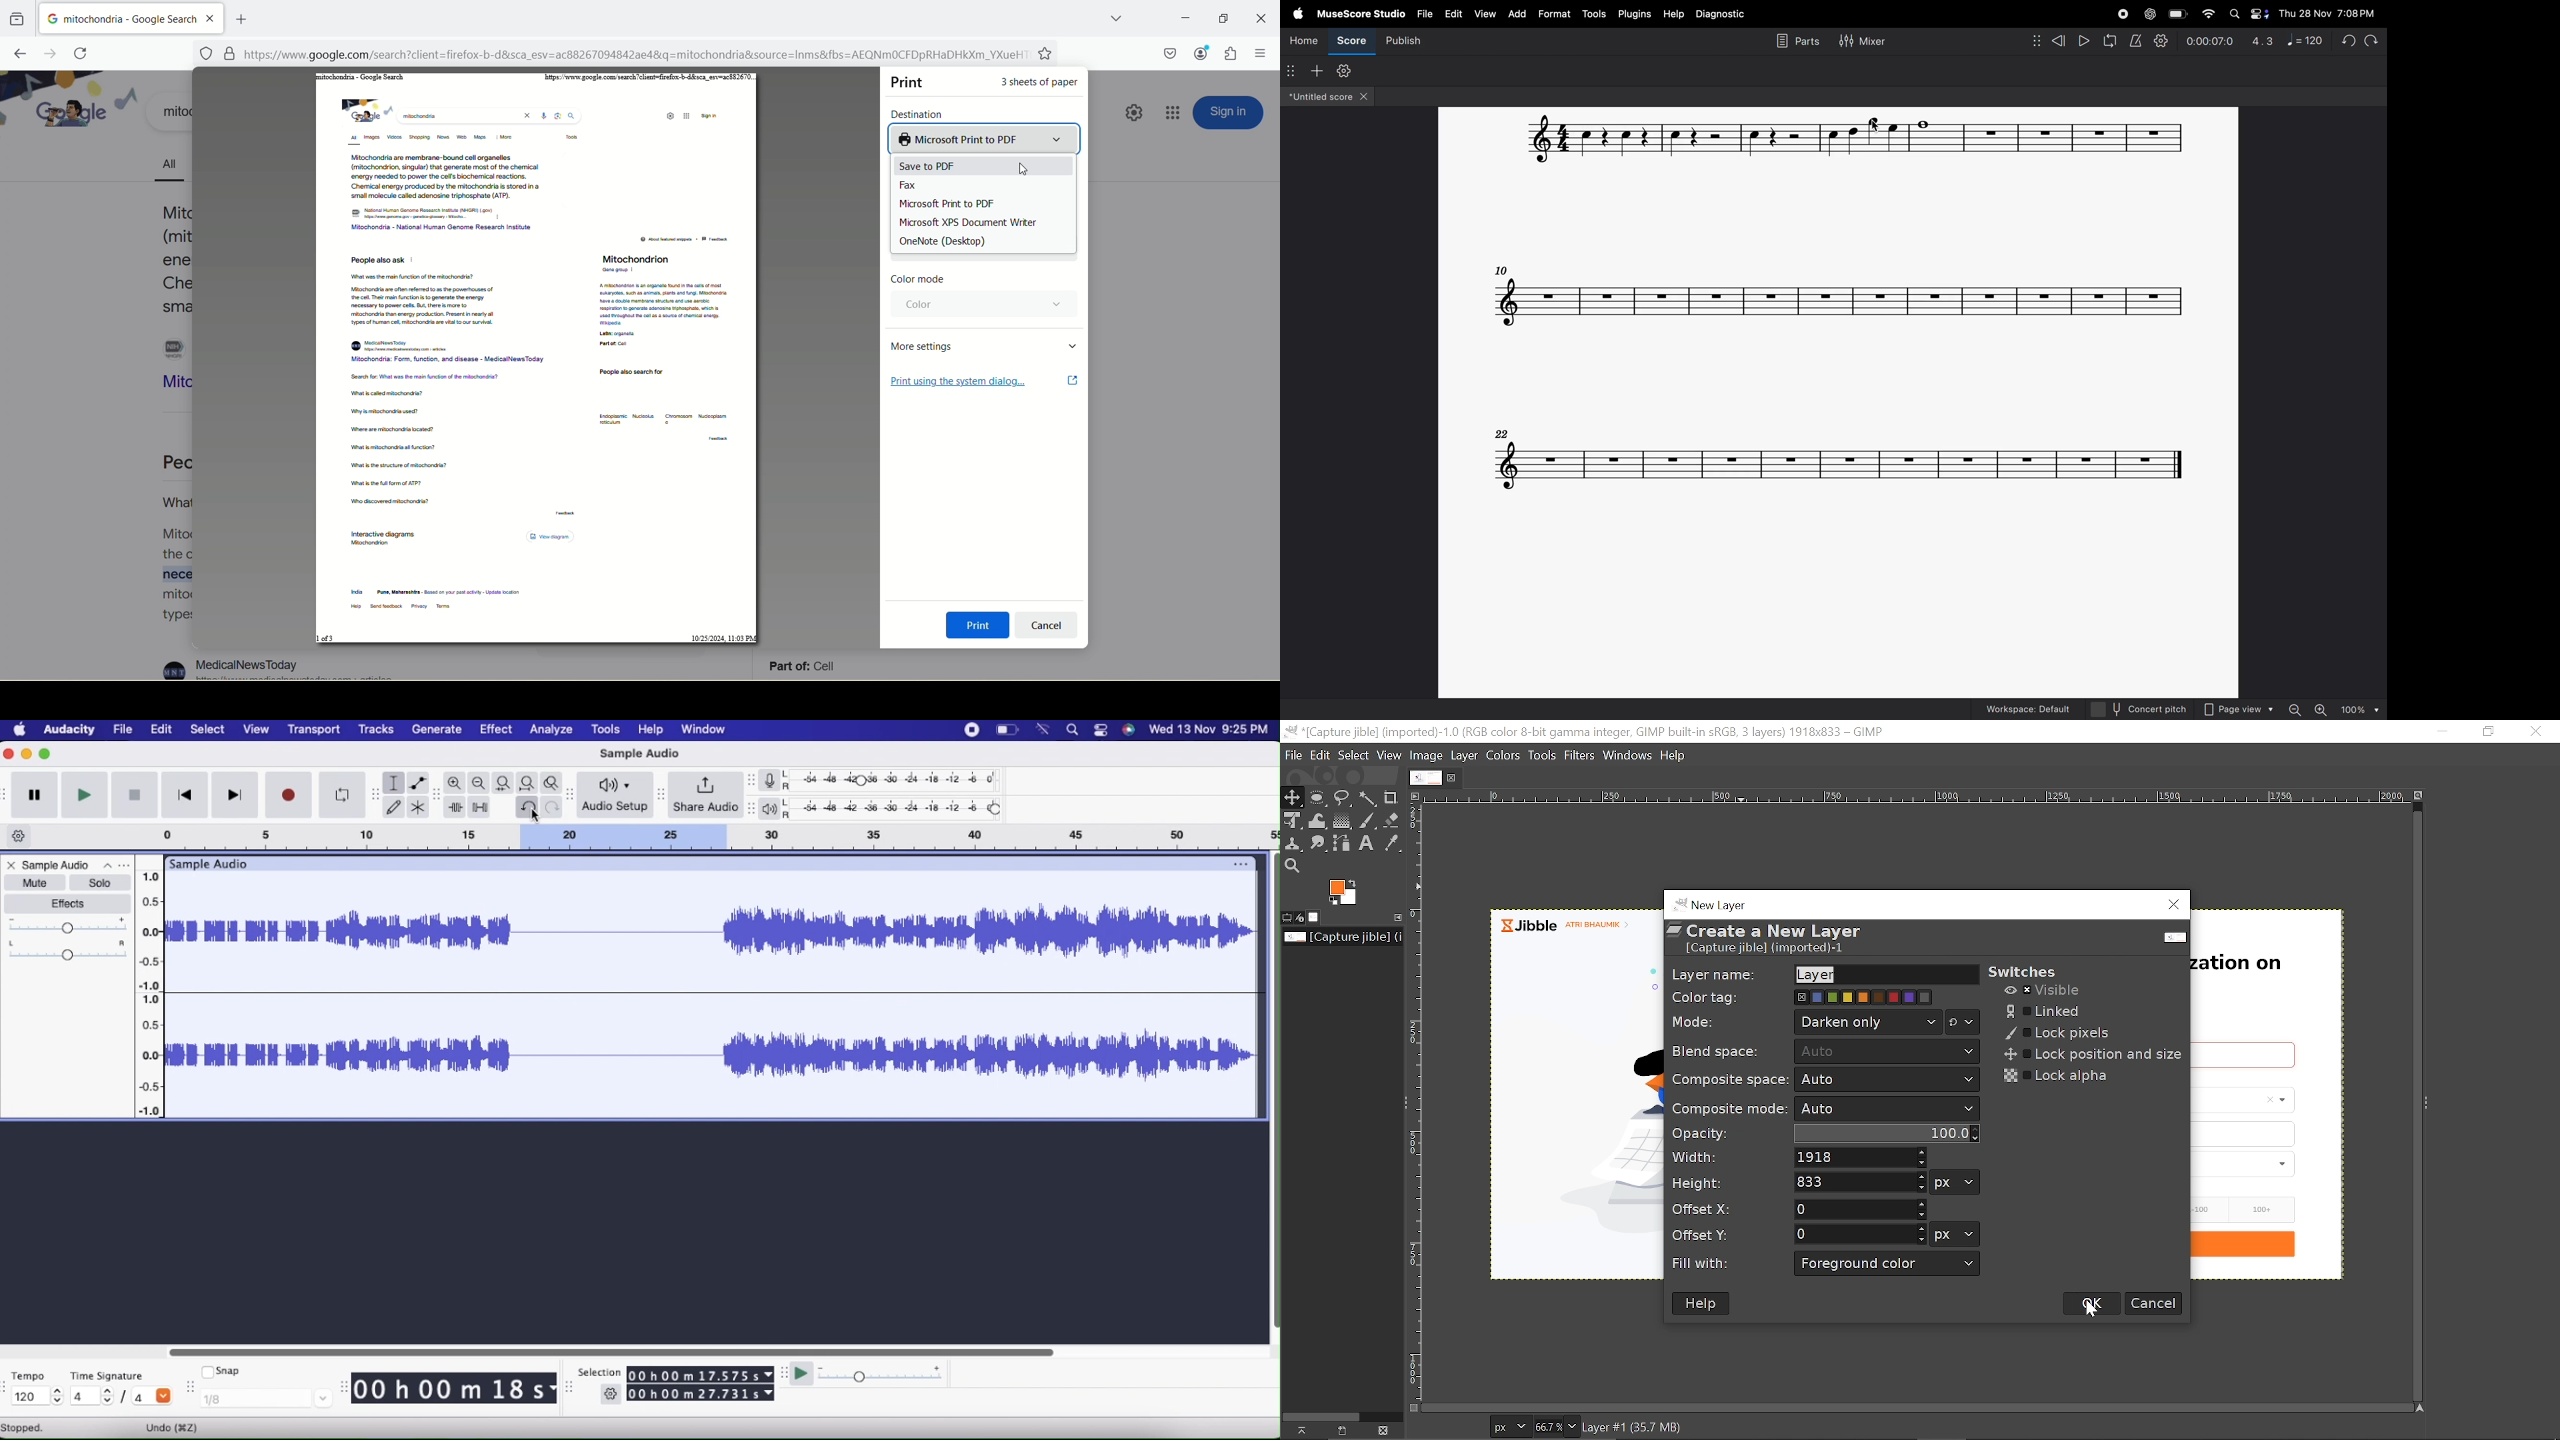  Describe the element at coordinates (1330, 97) in the screenshot. I see `untitled score` at that location.